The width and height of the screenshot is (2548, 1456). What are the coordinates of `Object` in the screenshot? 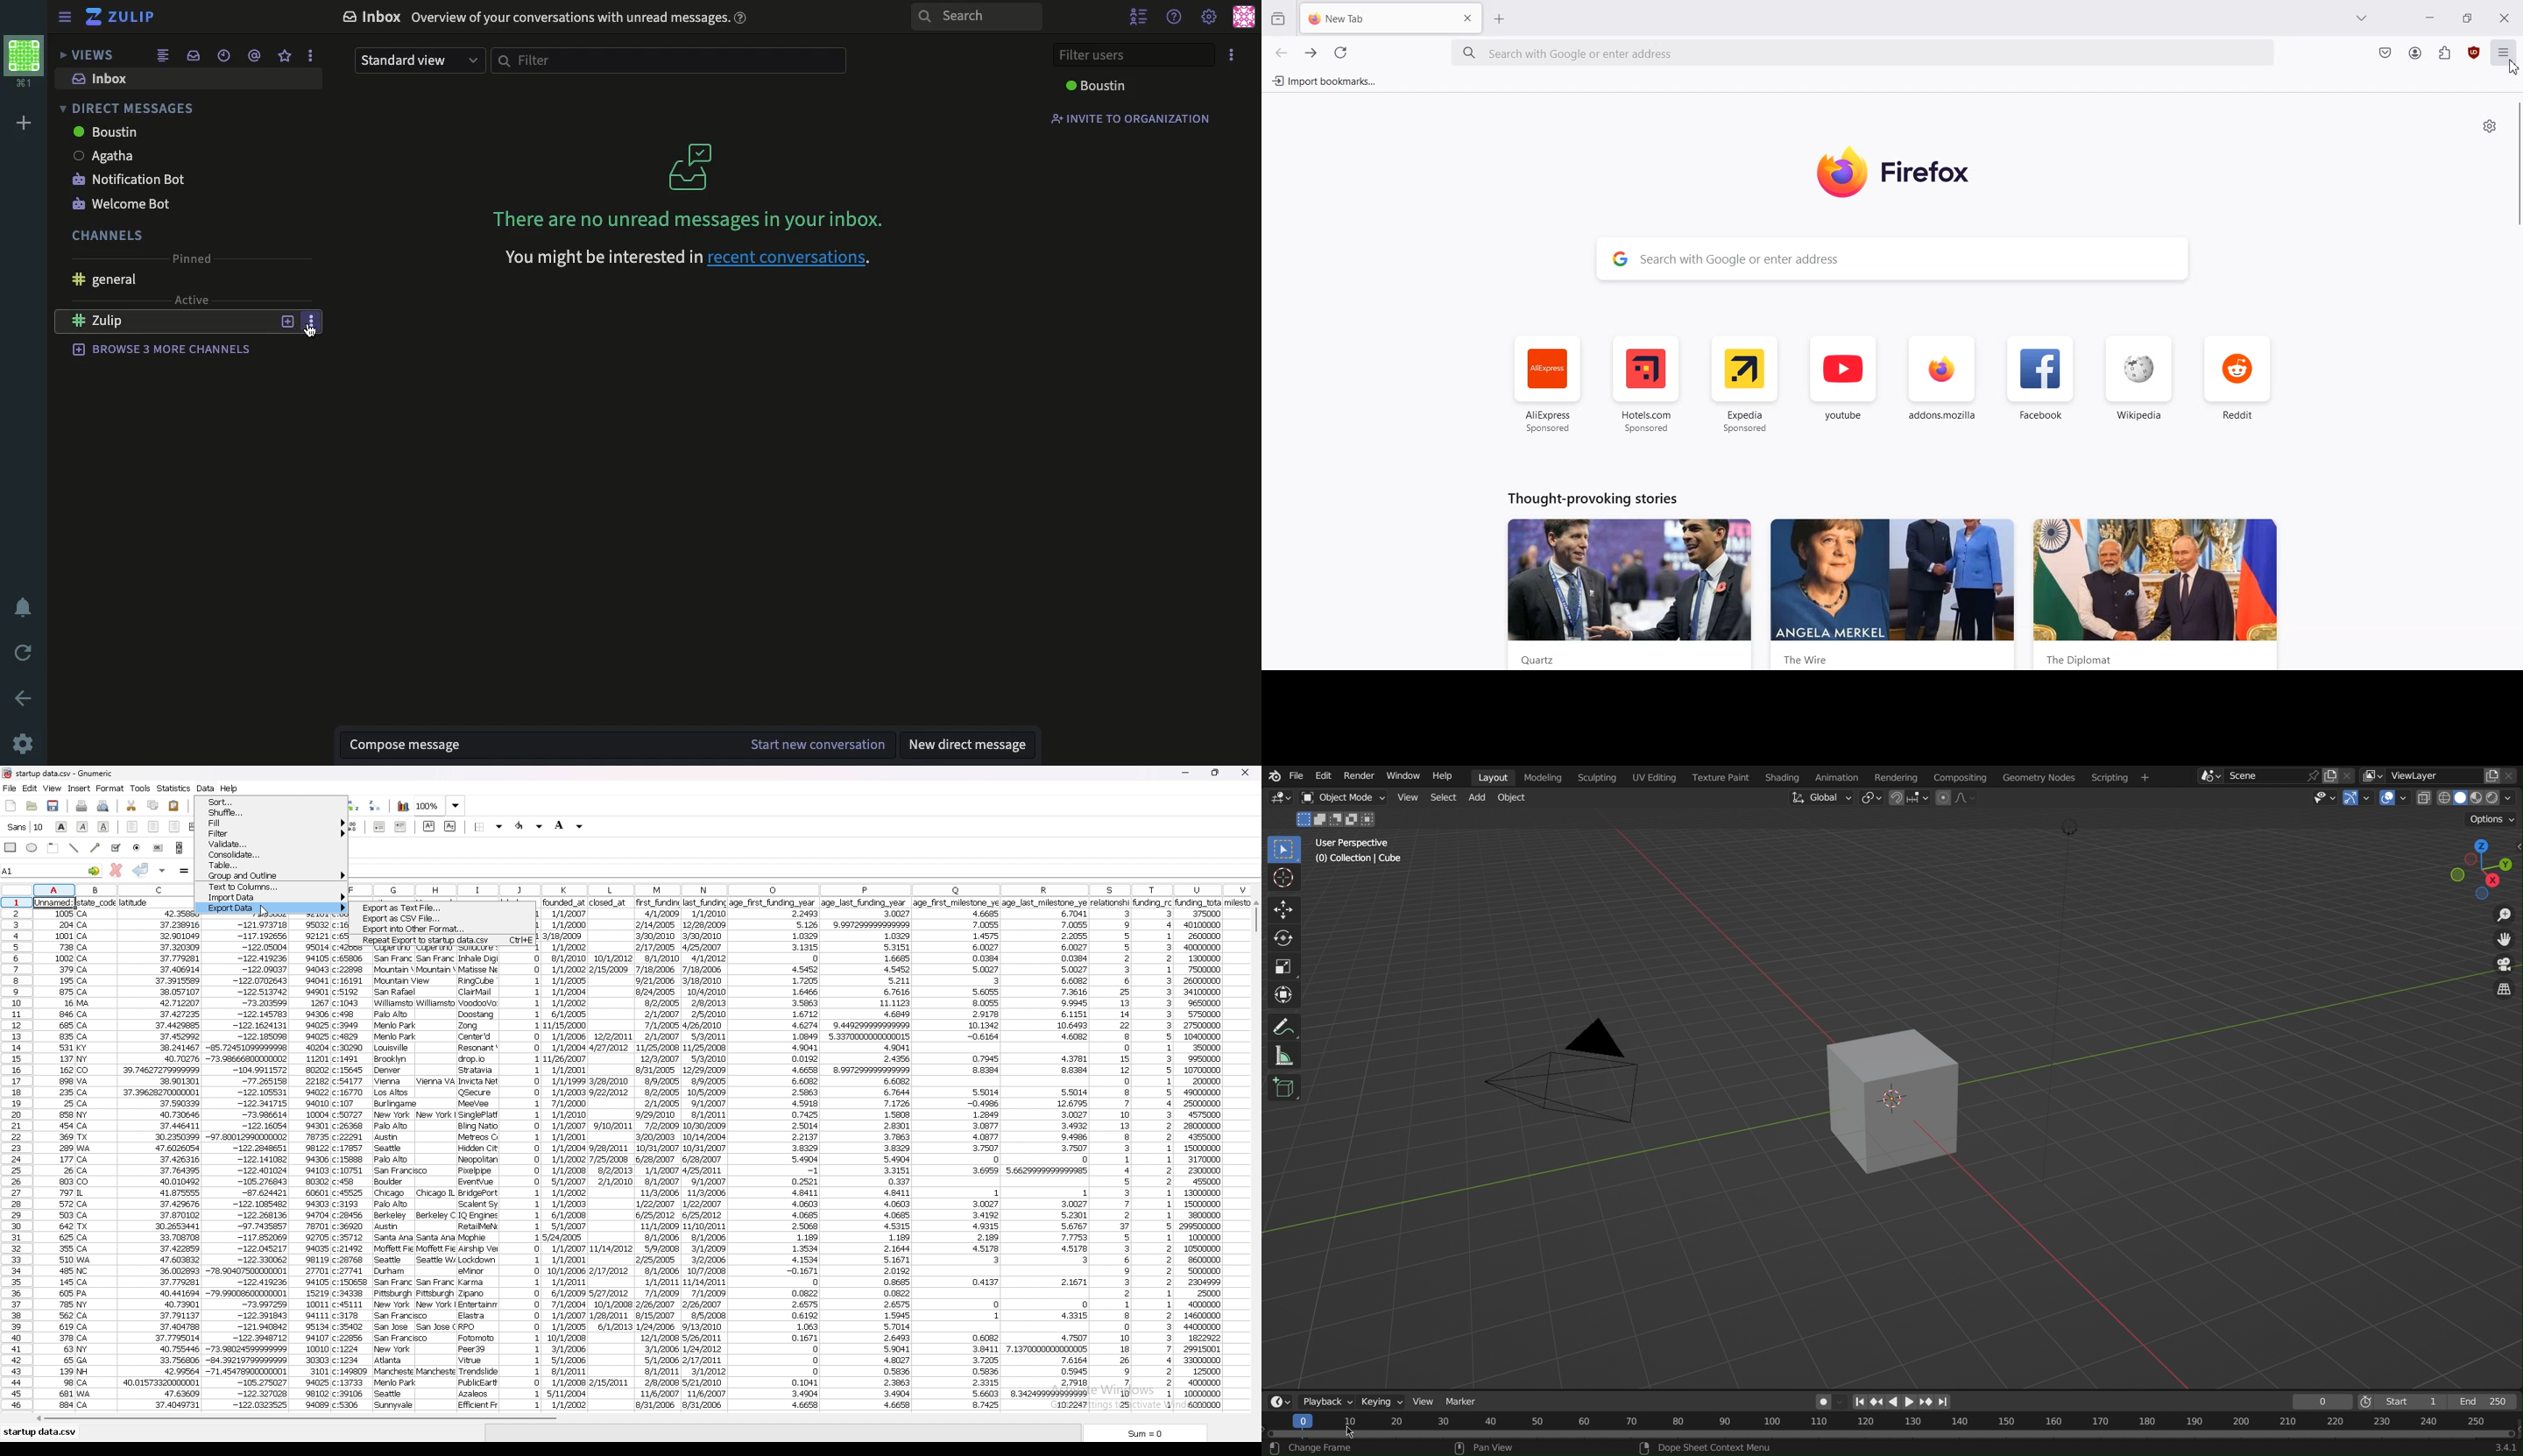 It's located at (1515, 799).